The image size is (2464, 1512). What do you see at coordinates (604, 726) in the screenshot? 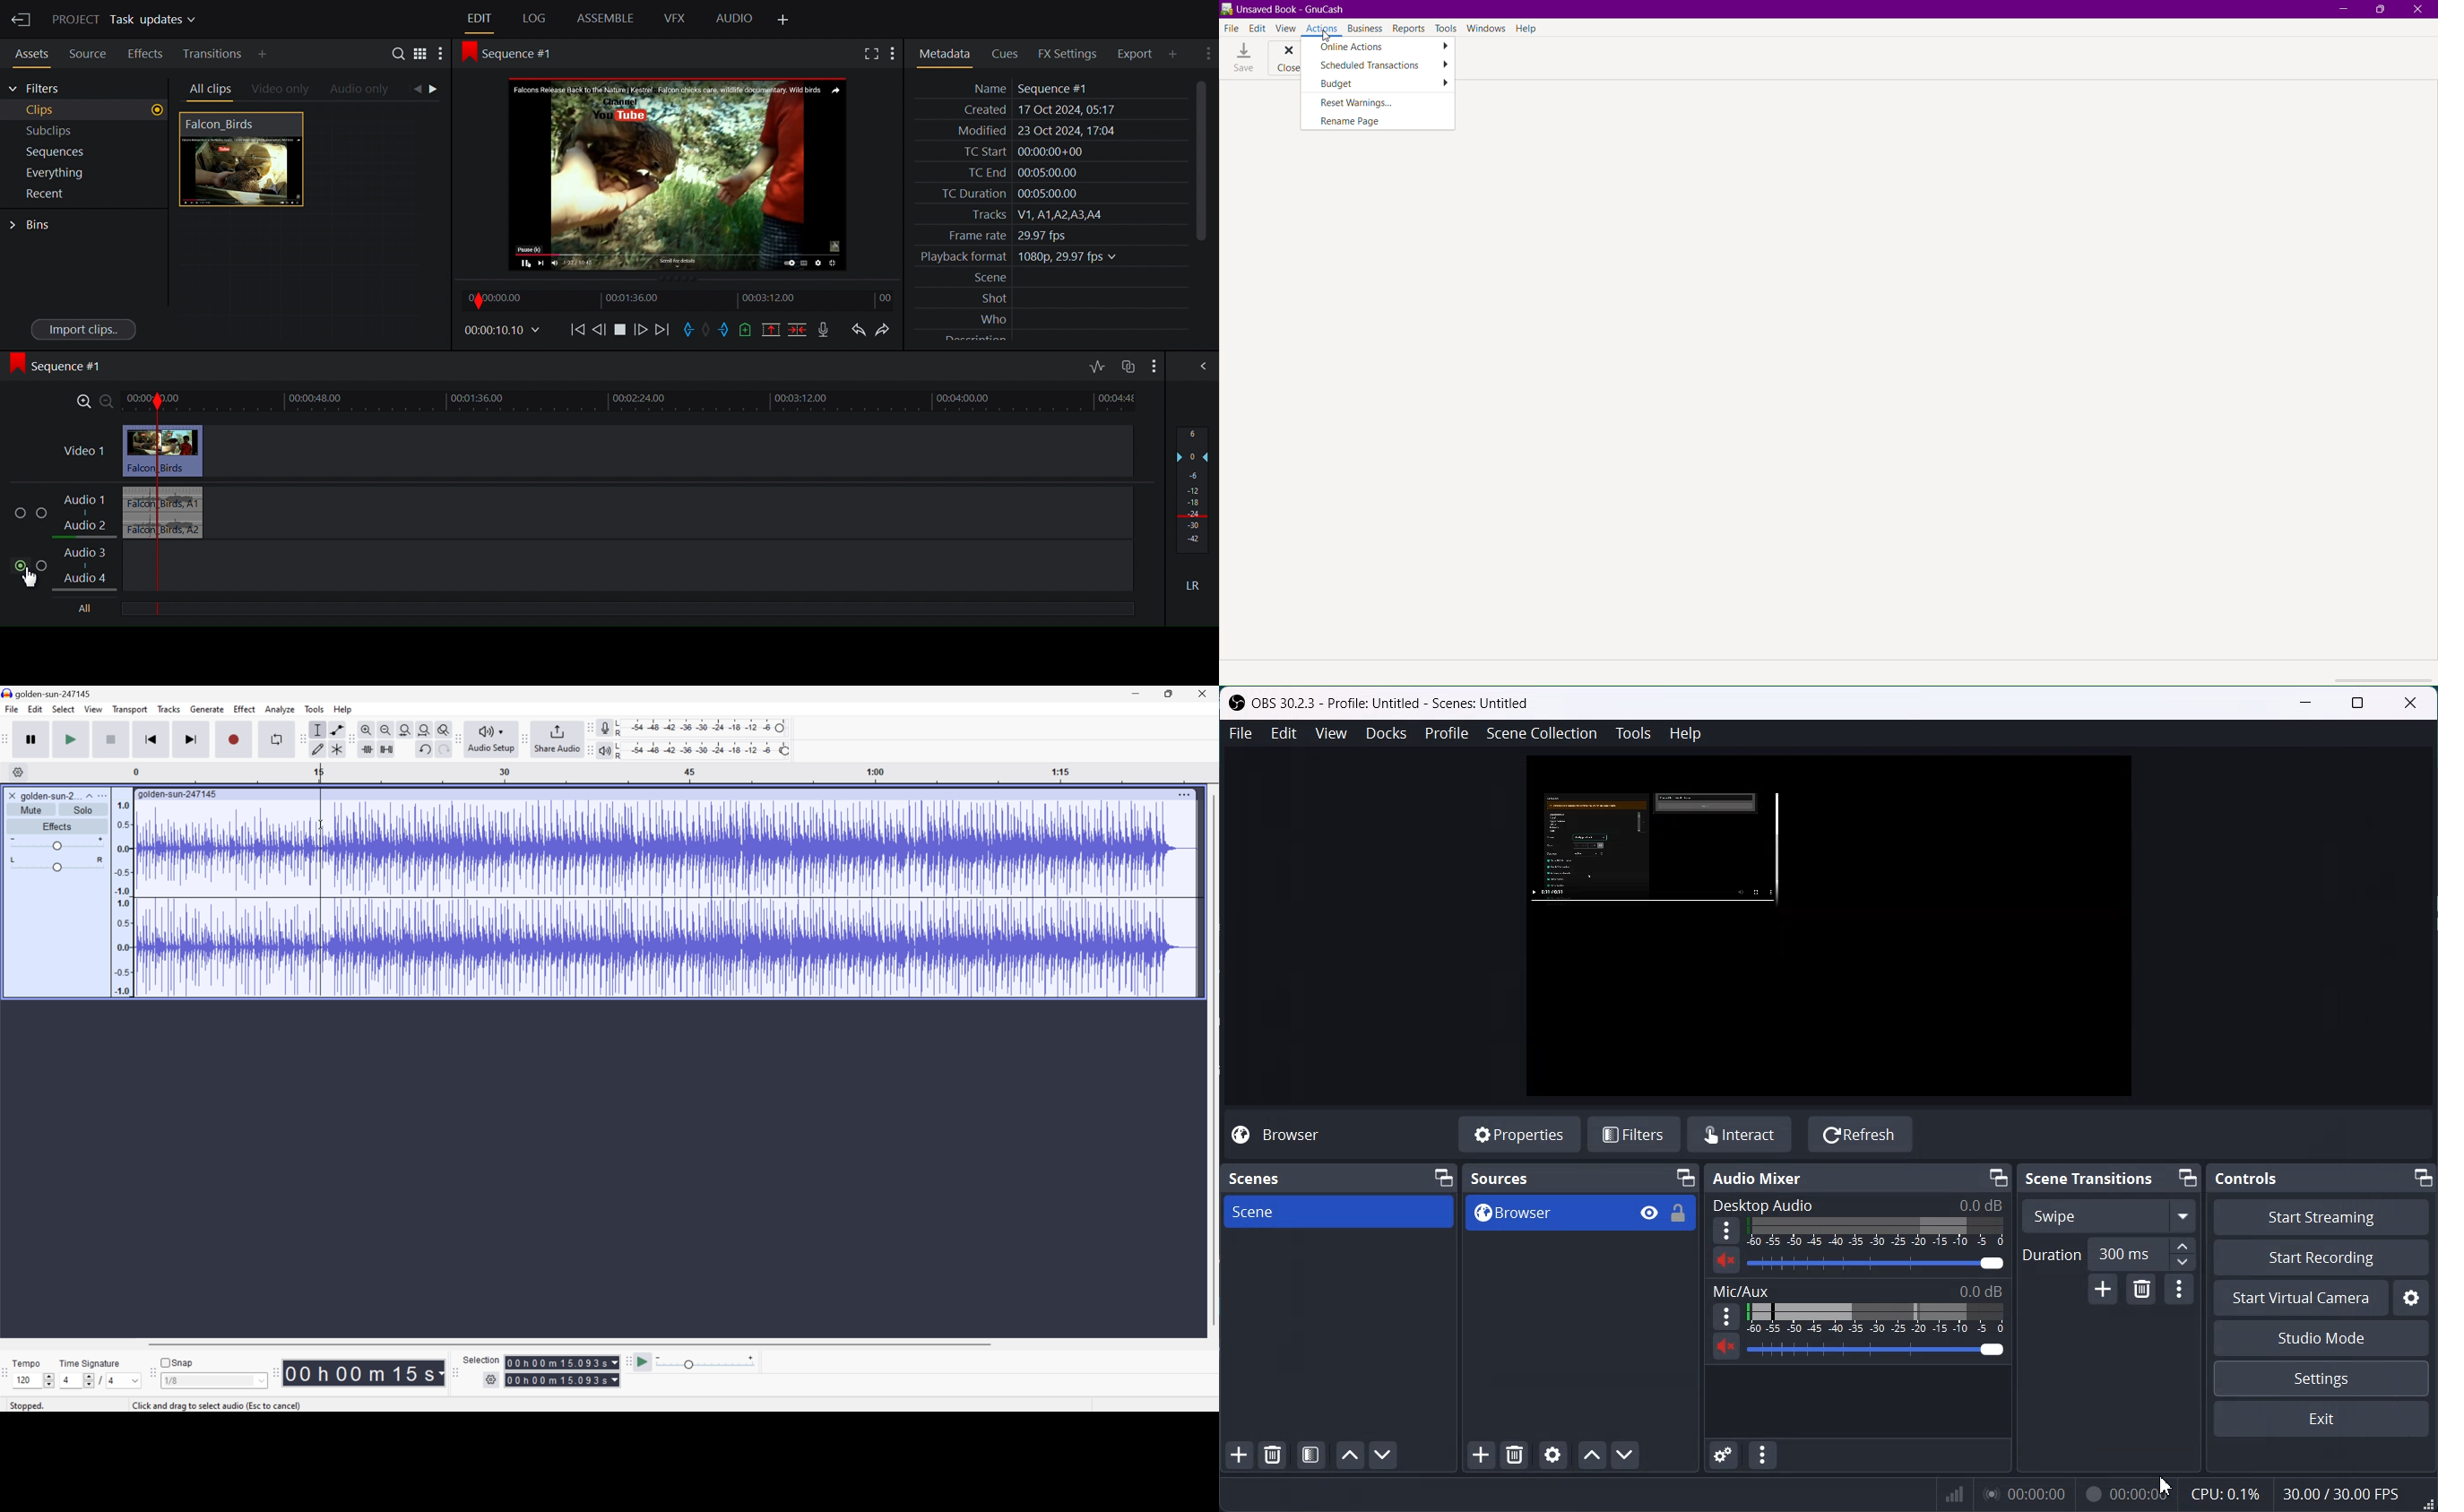
I see `Record Meter ` at bounding box center [604, 726].